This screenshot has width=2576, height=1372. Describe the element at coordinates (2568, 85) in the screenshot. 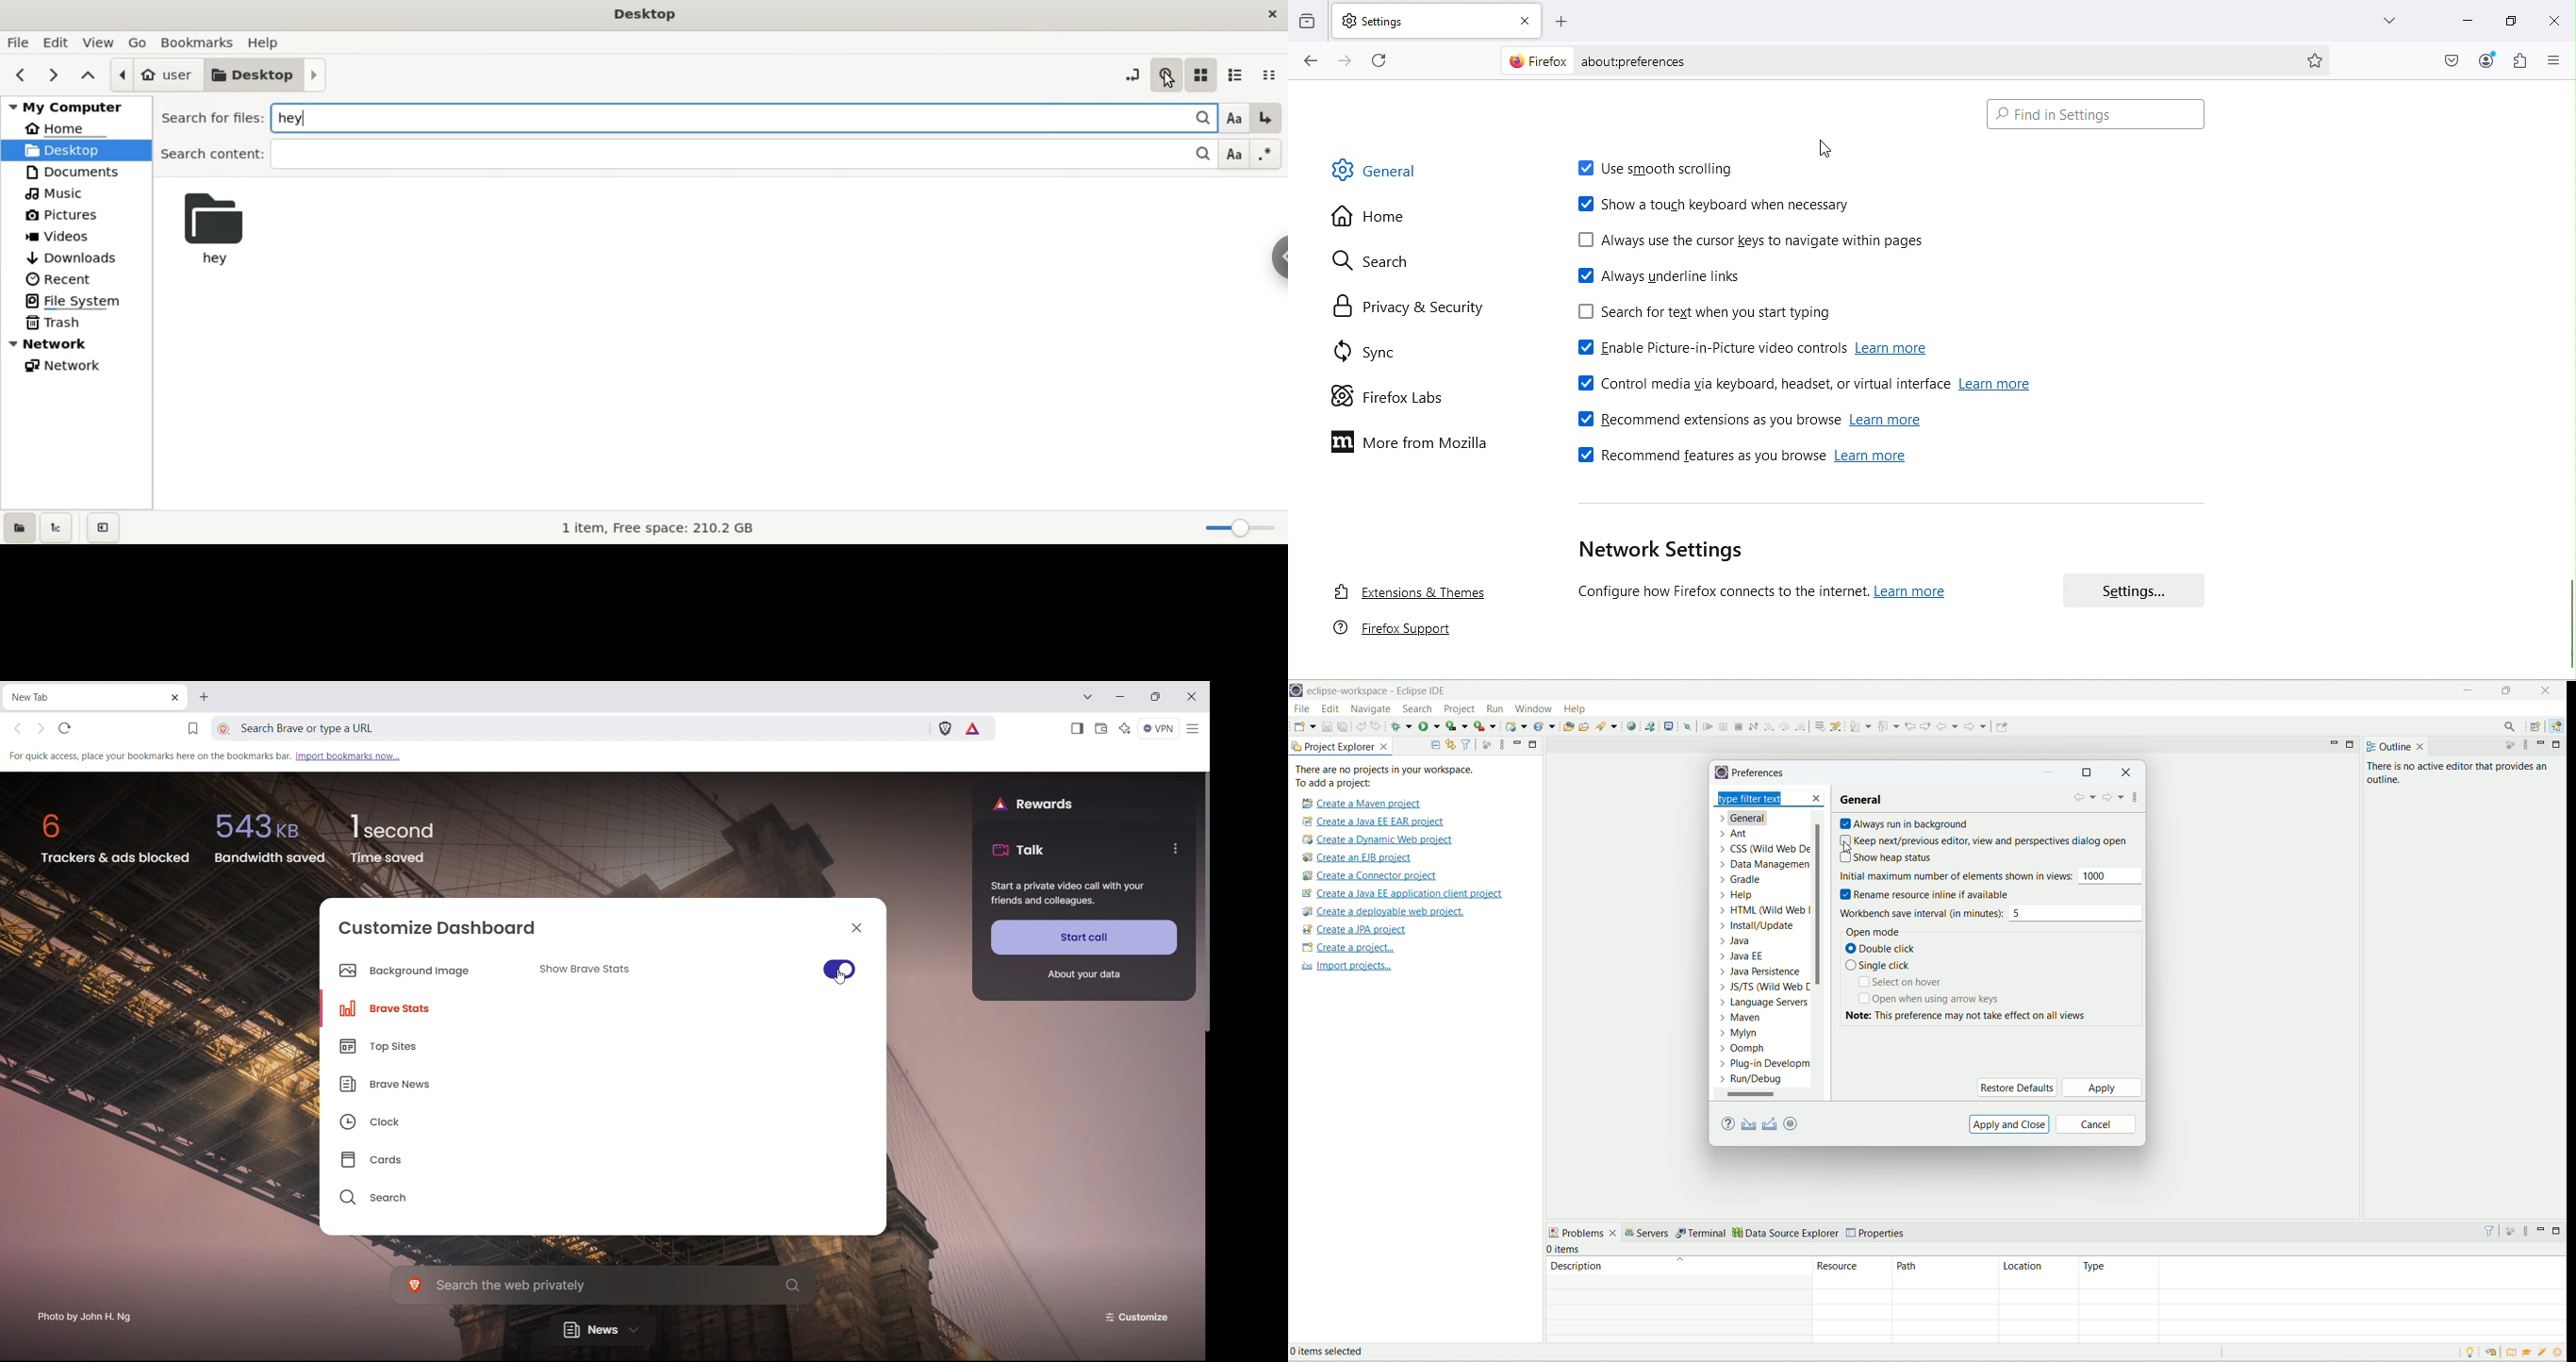

I see `move up` at that location.